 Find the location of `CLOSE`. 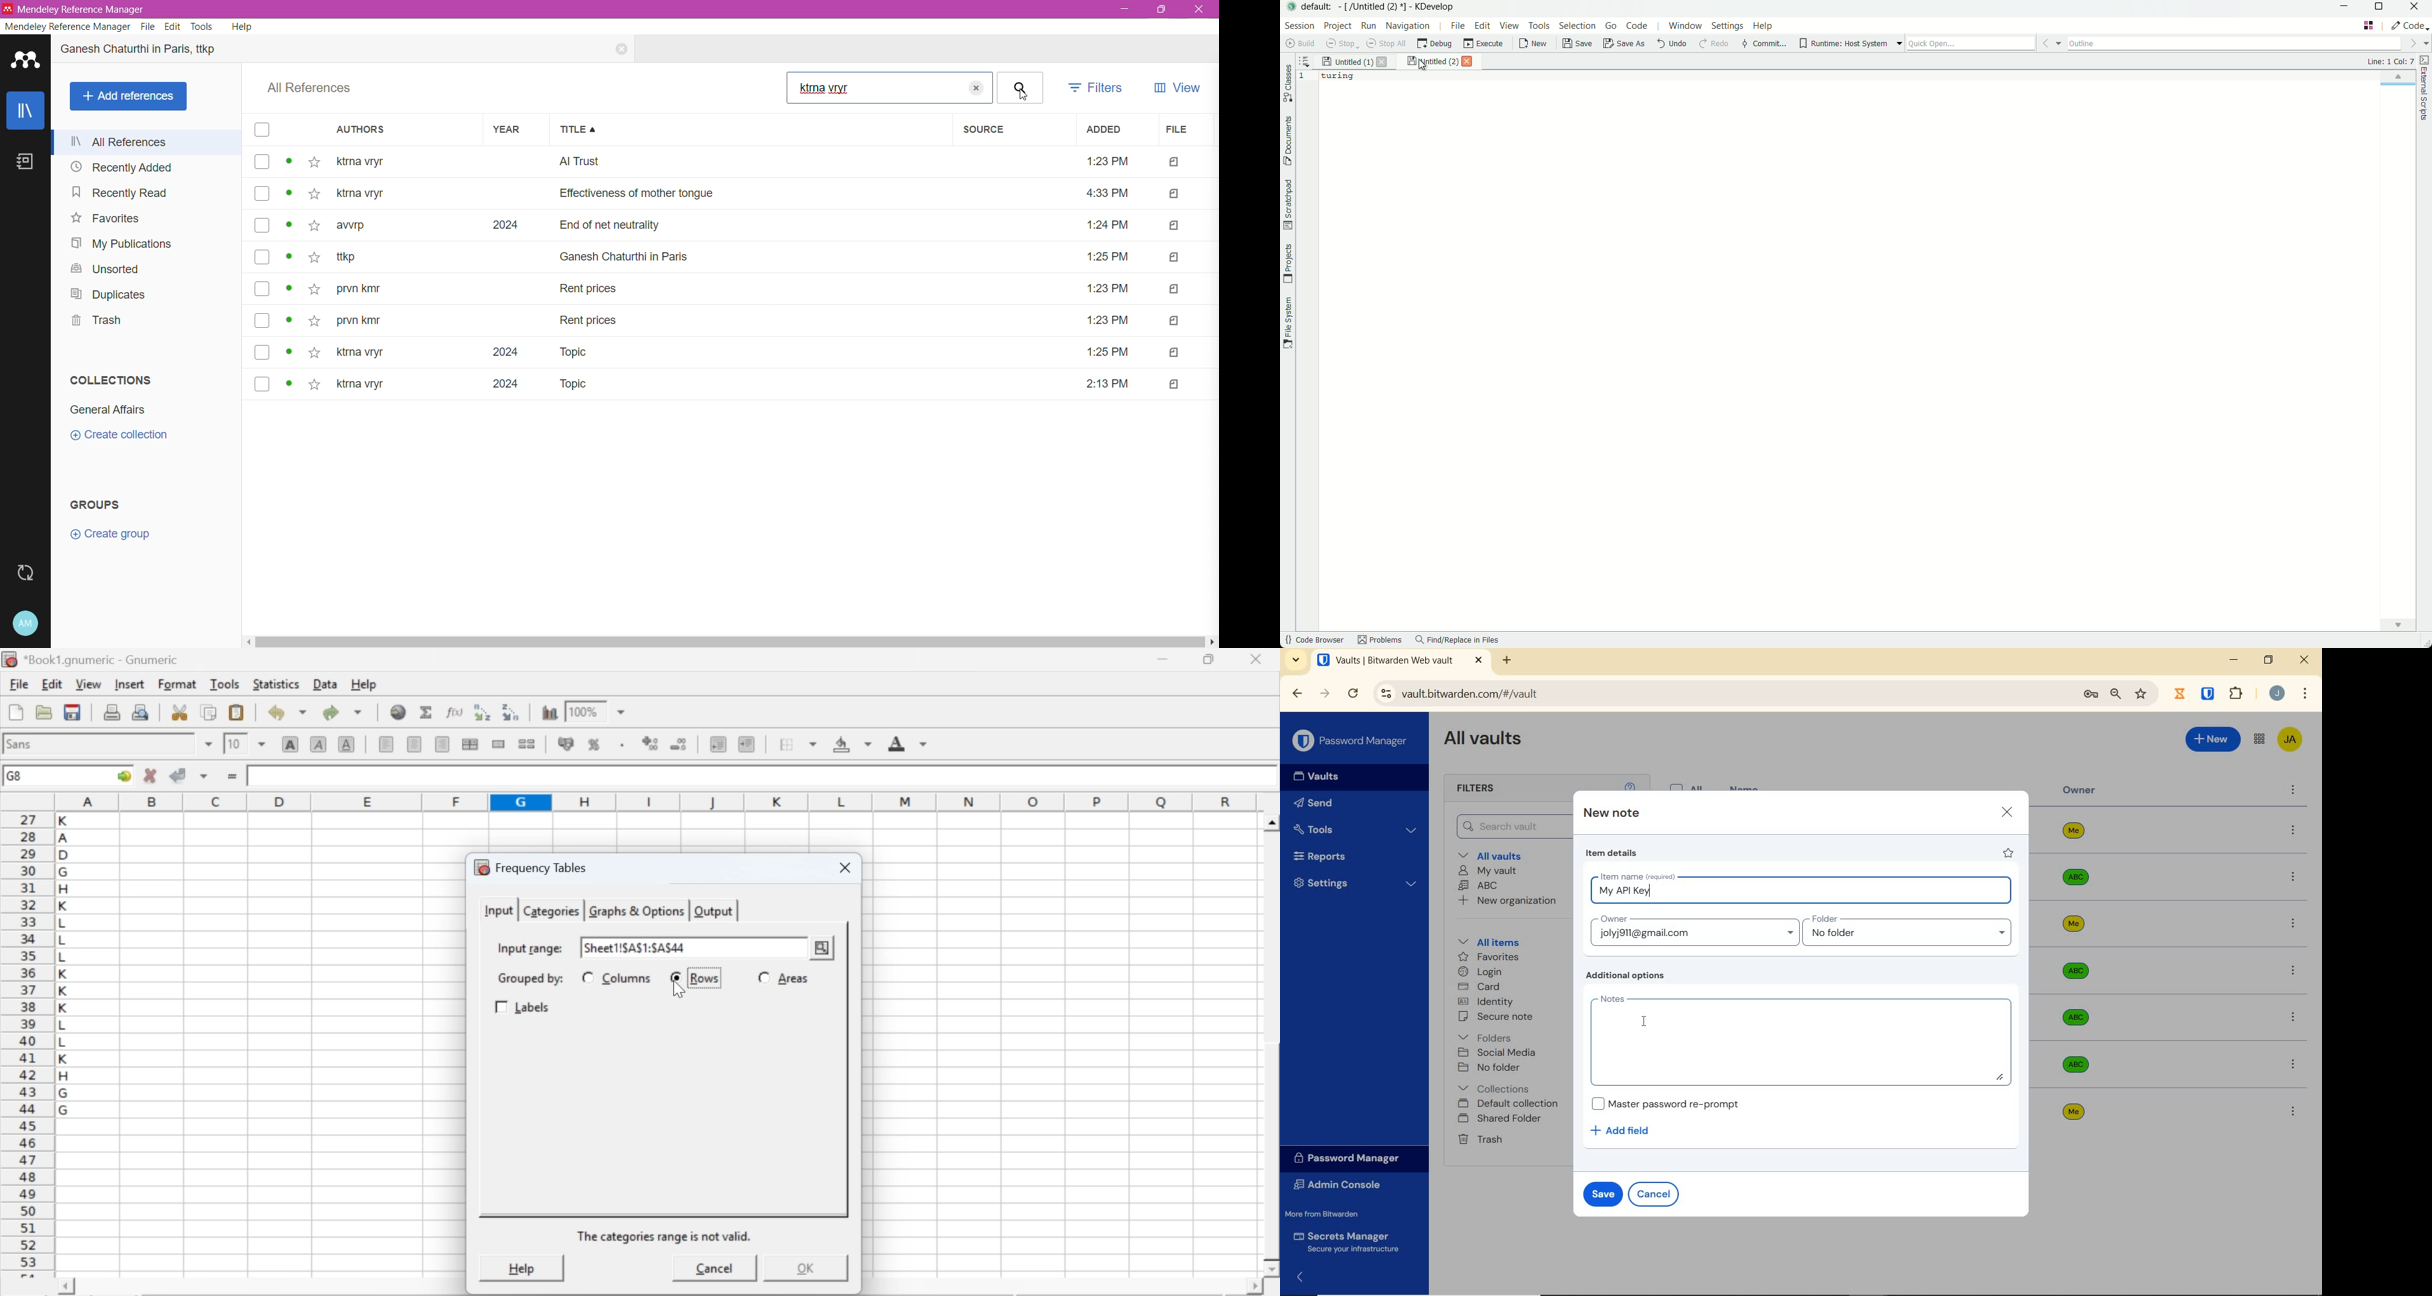

CLOSE is located at coordinates (1479, 660).